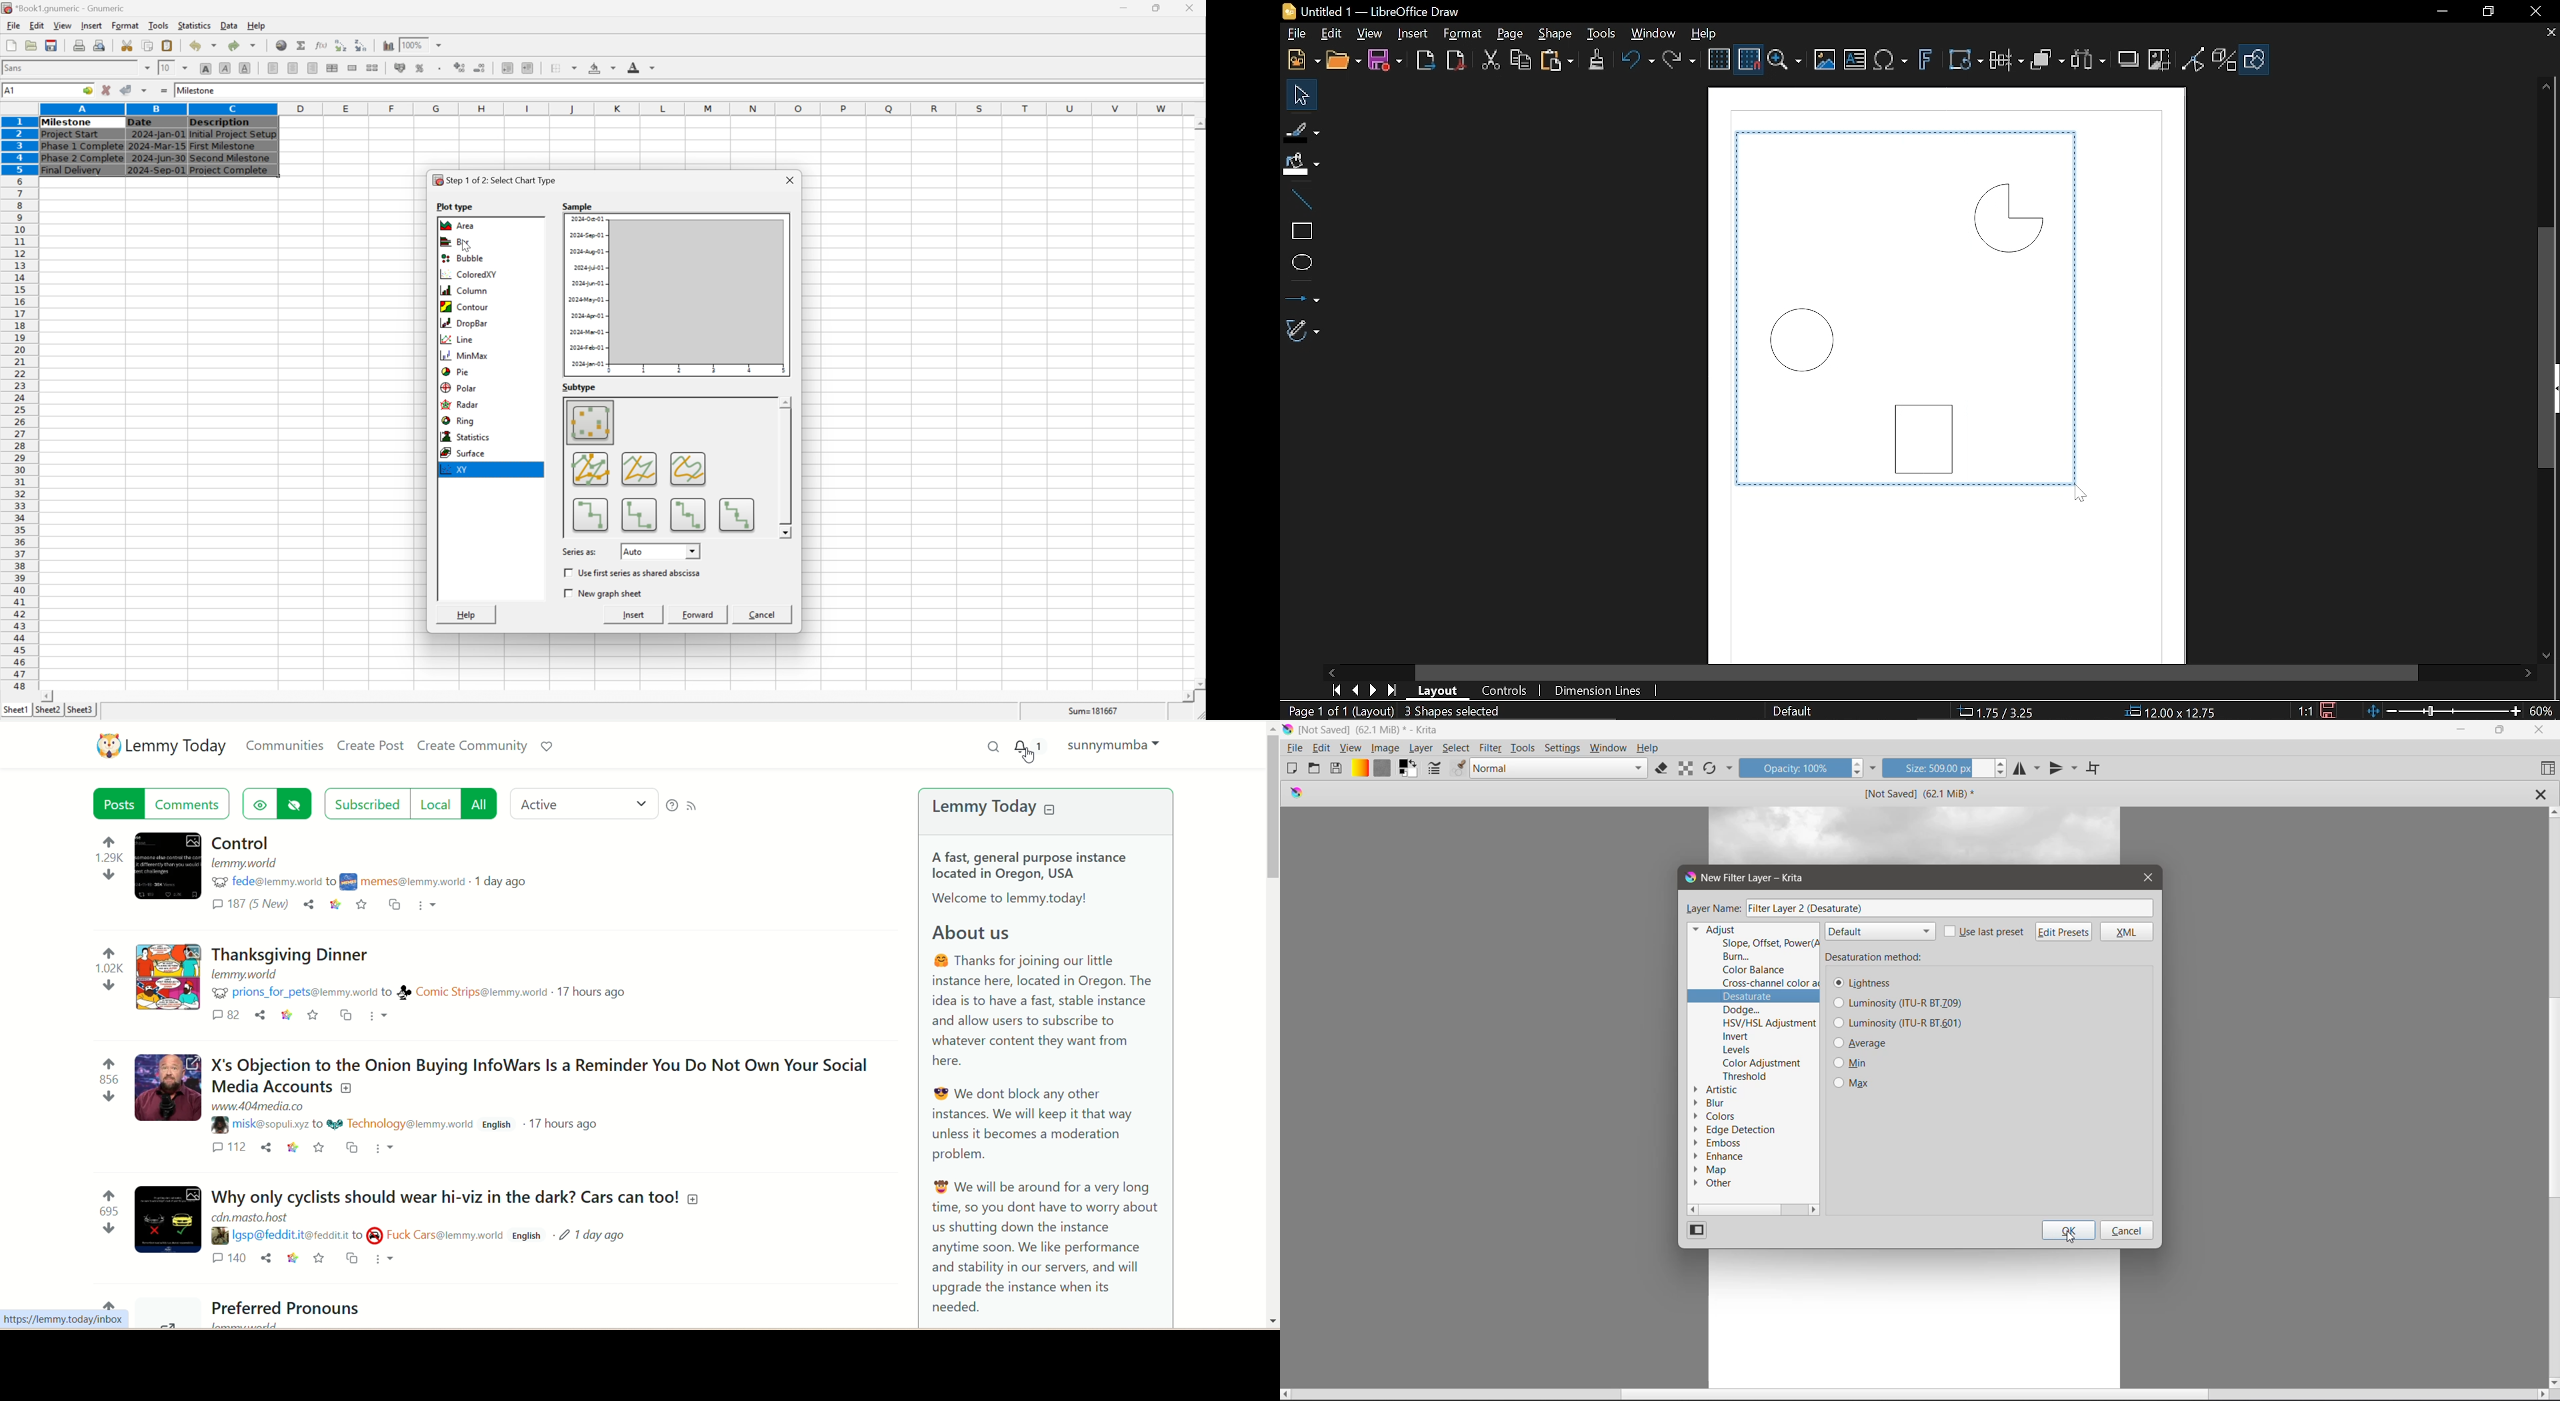  What do you see at coordinates (2550, 88) in the screenshot?
I see `Move up` at bounding box center [2550, 88].